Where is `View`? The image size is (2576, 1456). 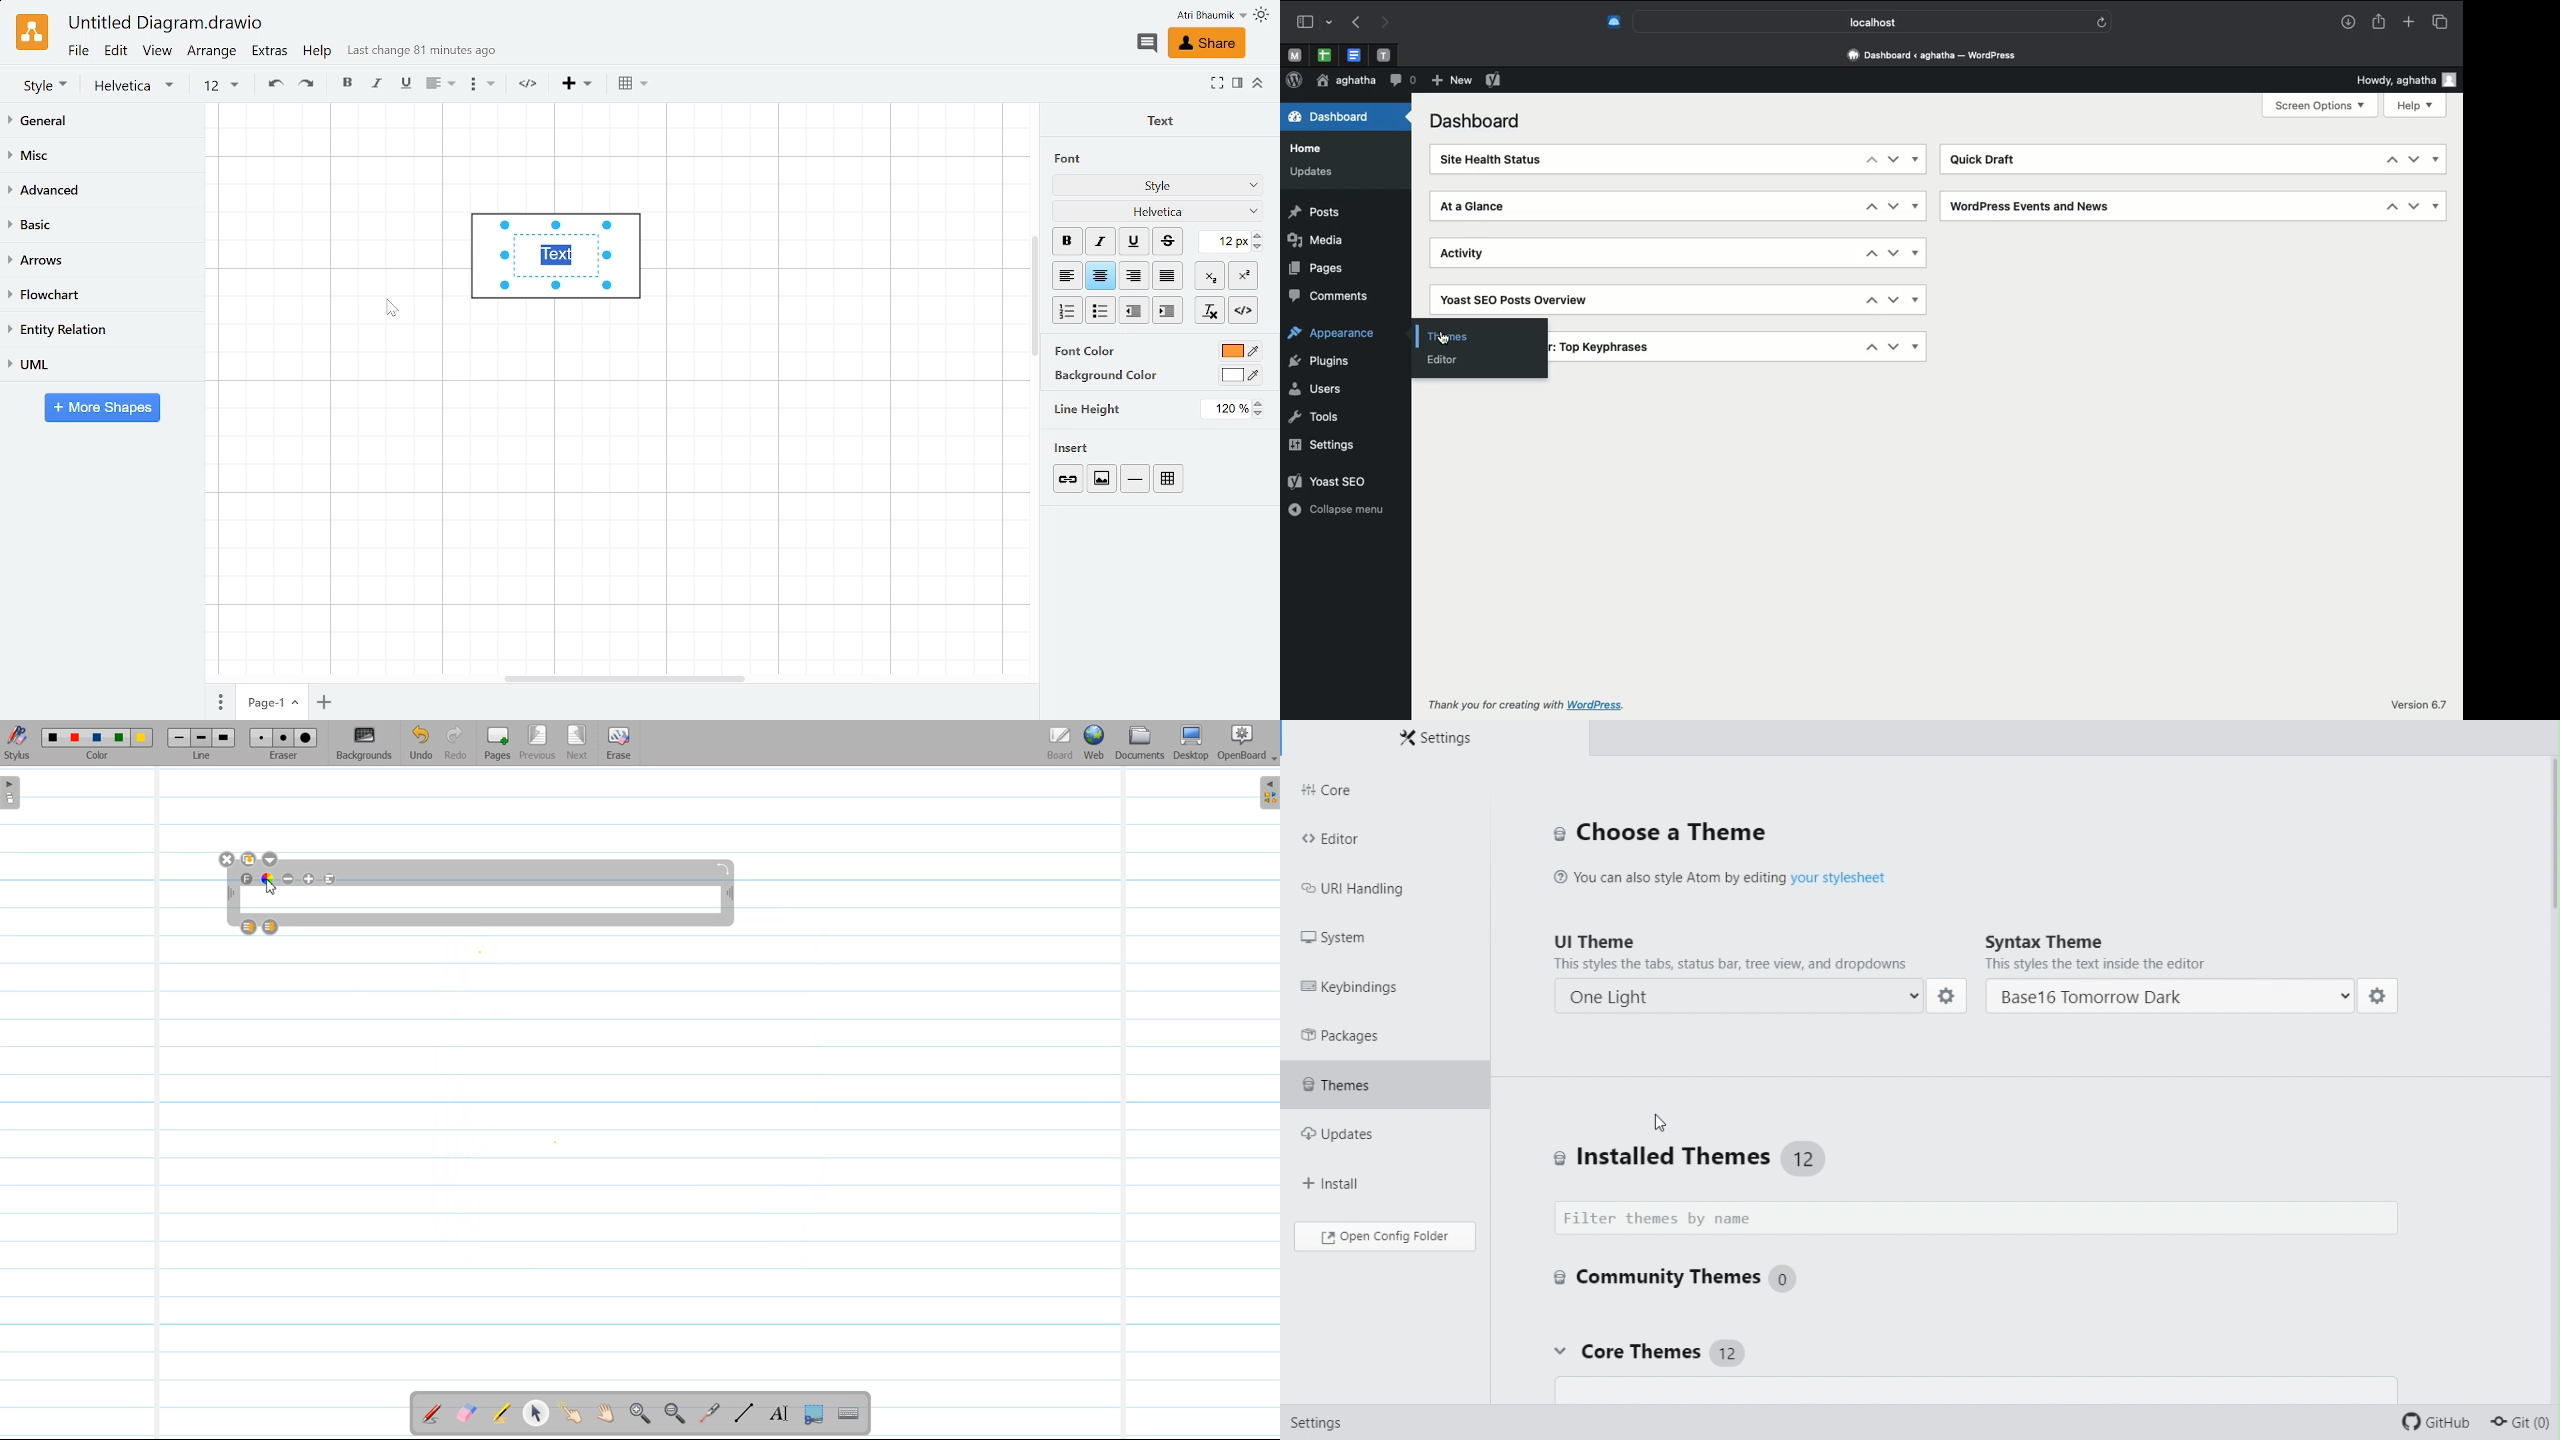
View is located at coordinates (158, 53).